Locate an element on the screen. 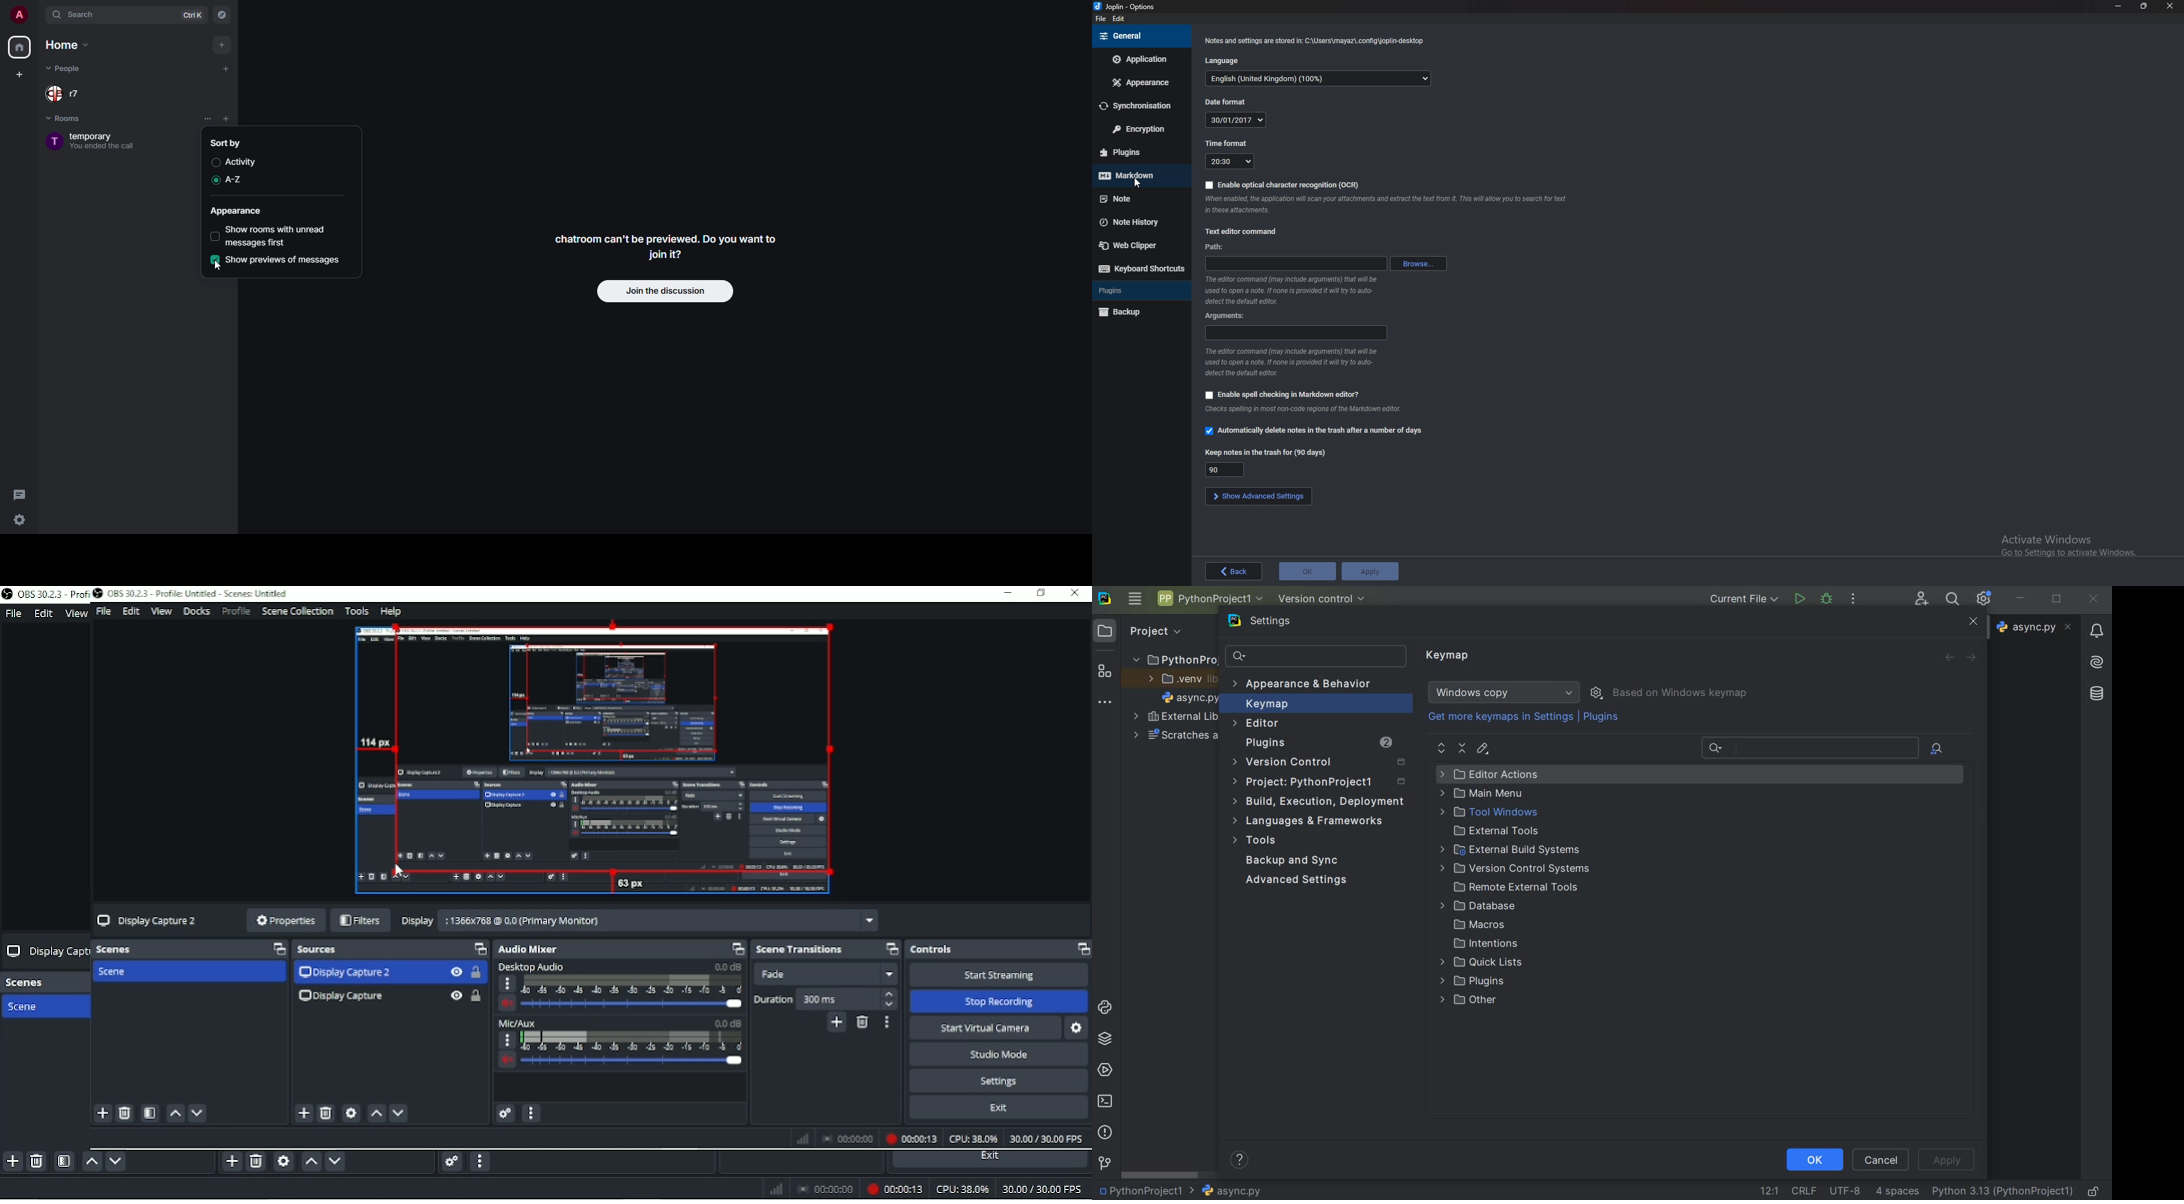  apply is located at coordinates (1946, 1160).